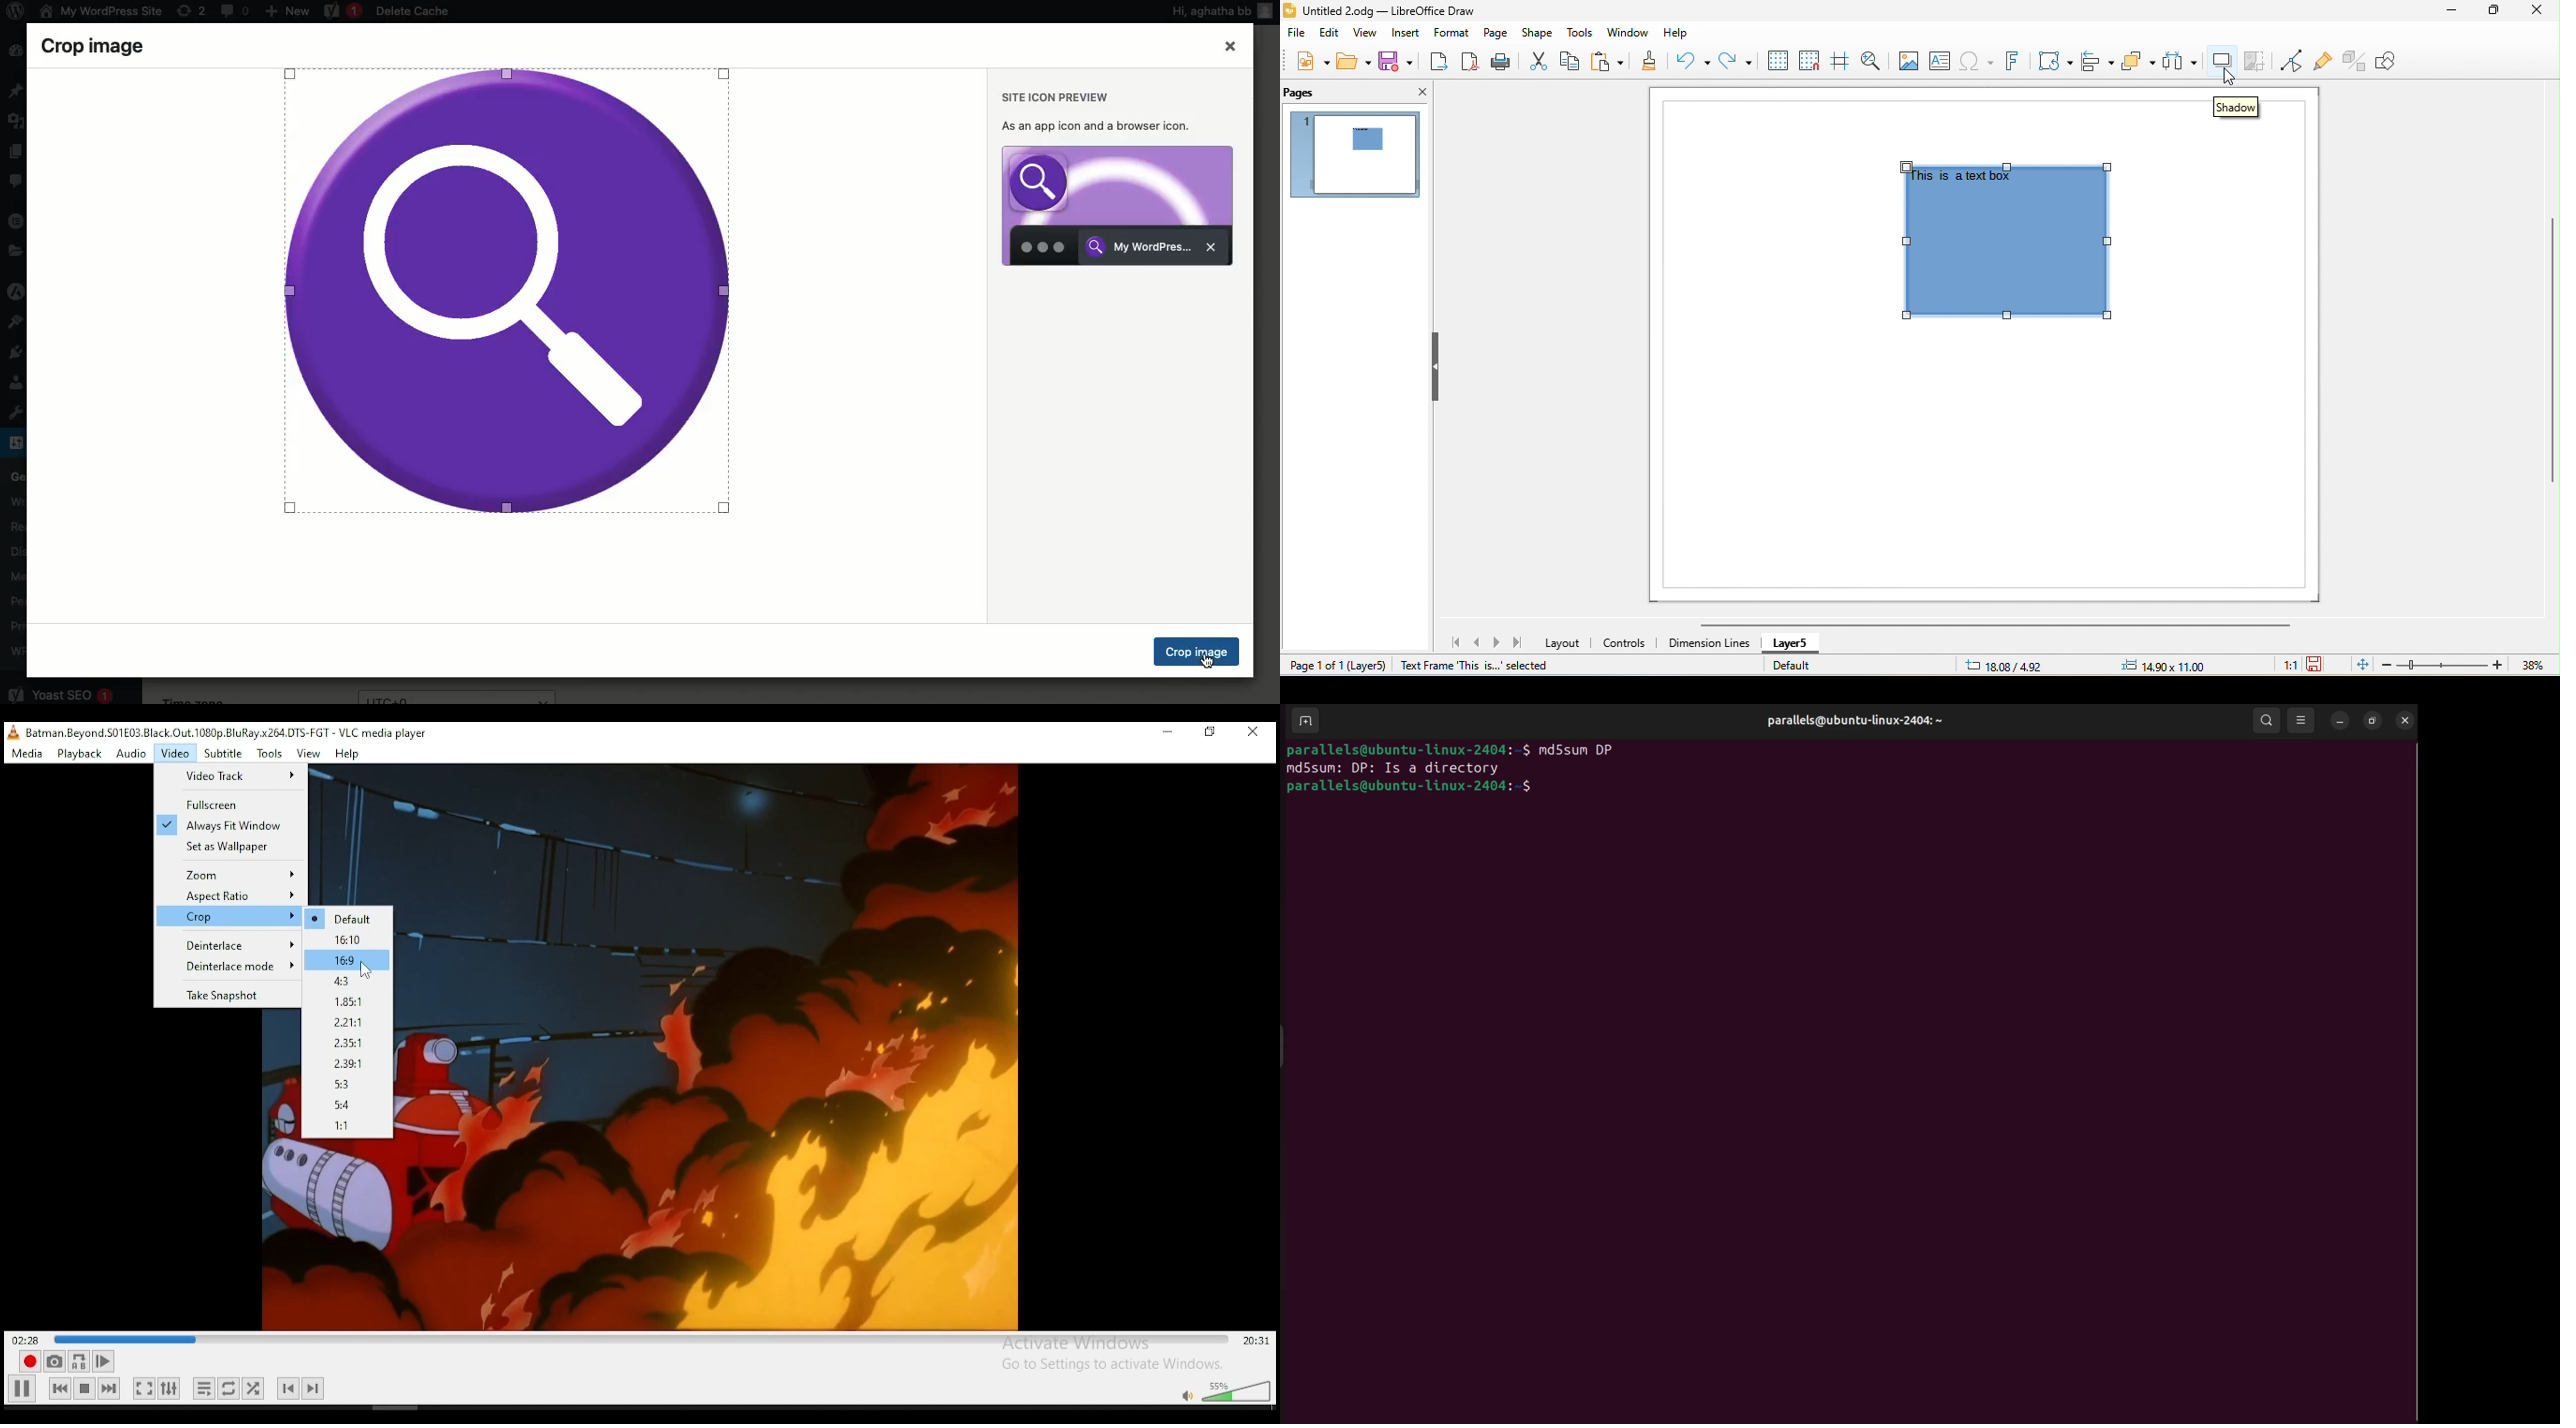  Describe the element at coordinates (2258, 60) in the screenshot. I see `crop image` at that location.